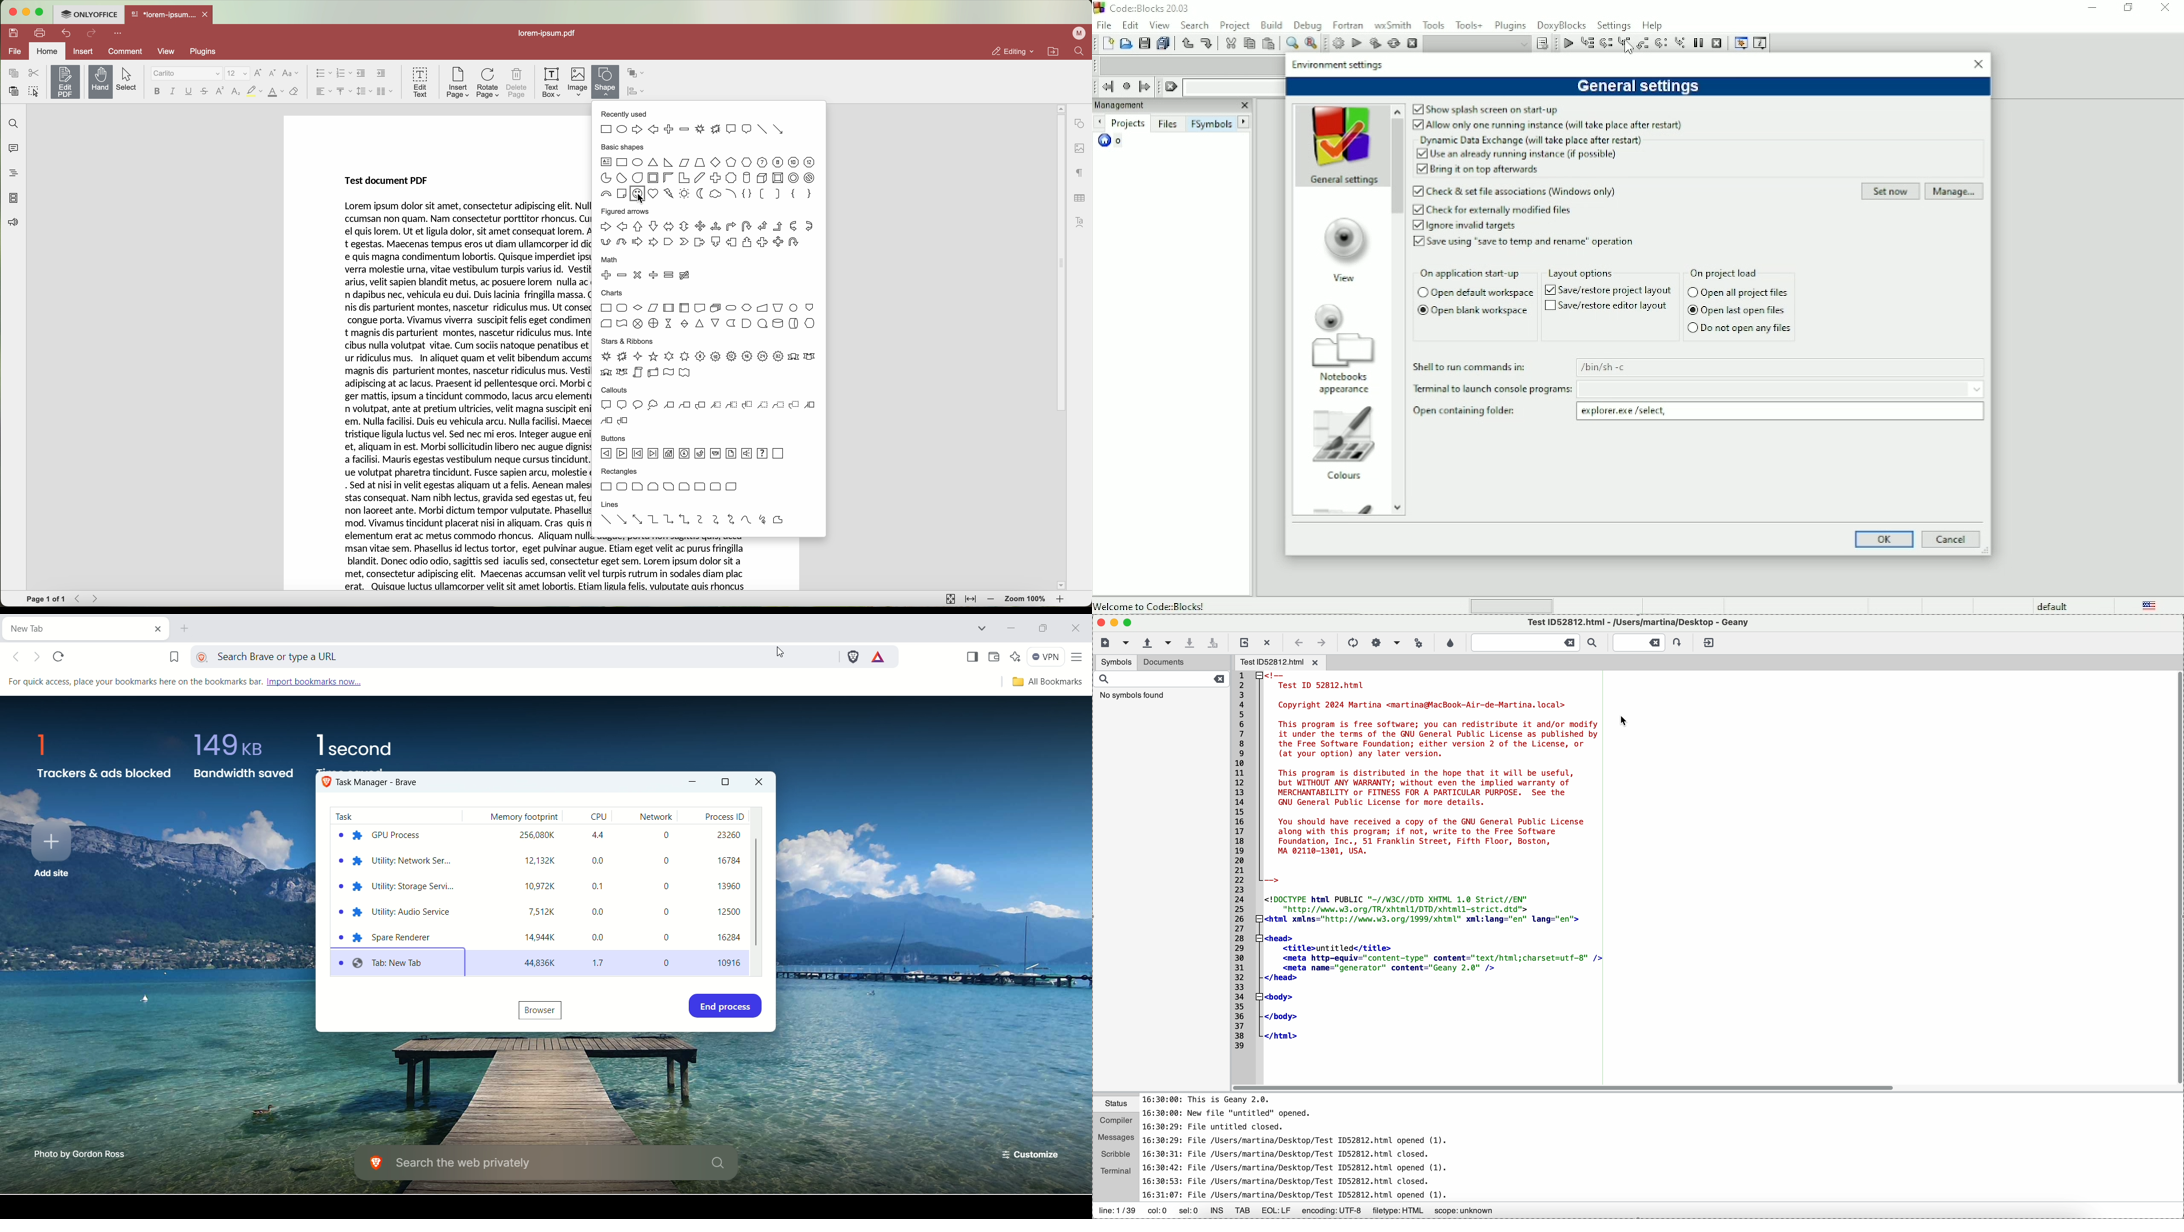 Image resolution: width=2184 pixels, height=1232 pixels. Describe the element at coordinates (2056, 605) in the screenshot. I see `default` at that location.